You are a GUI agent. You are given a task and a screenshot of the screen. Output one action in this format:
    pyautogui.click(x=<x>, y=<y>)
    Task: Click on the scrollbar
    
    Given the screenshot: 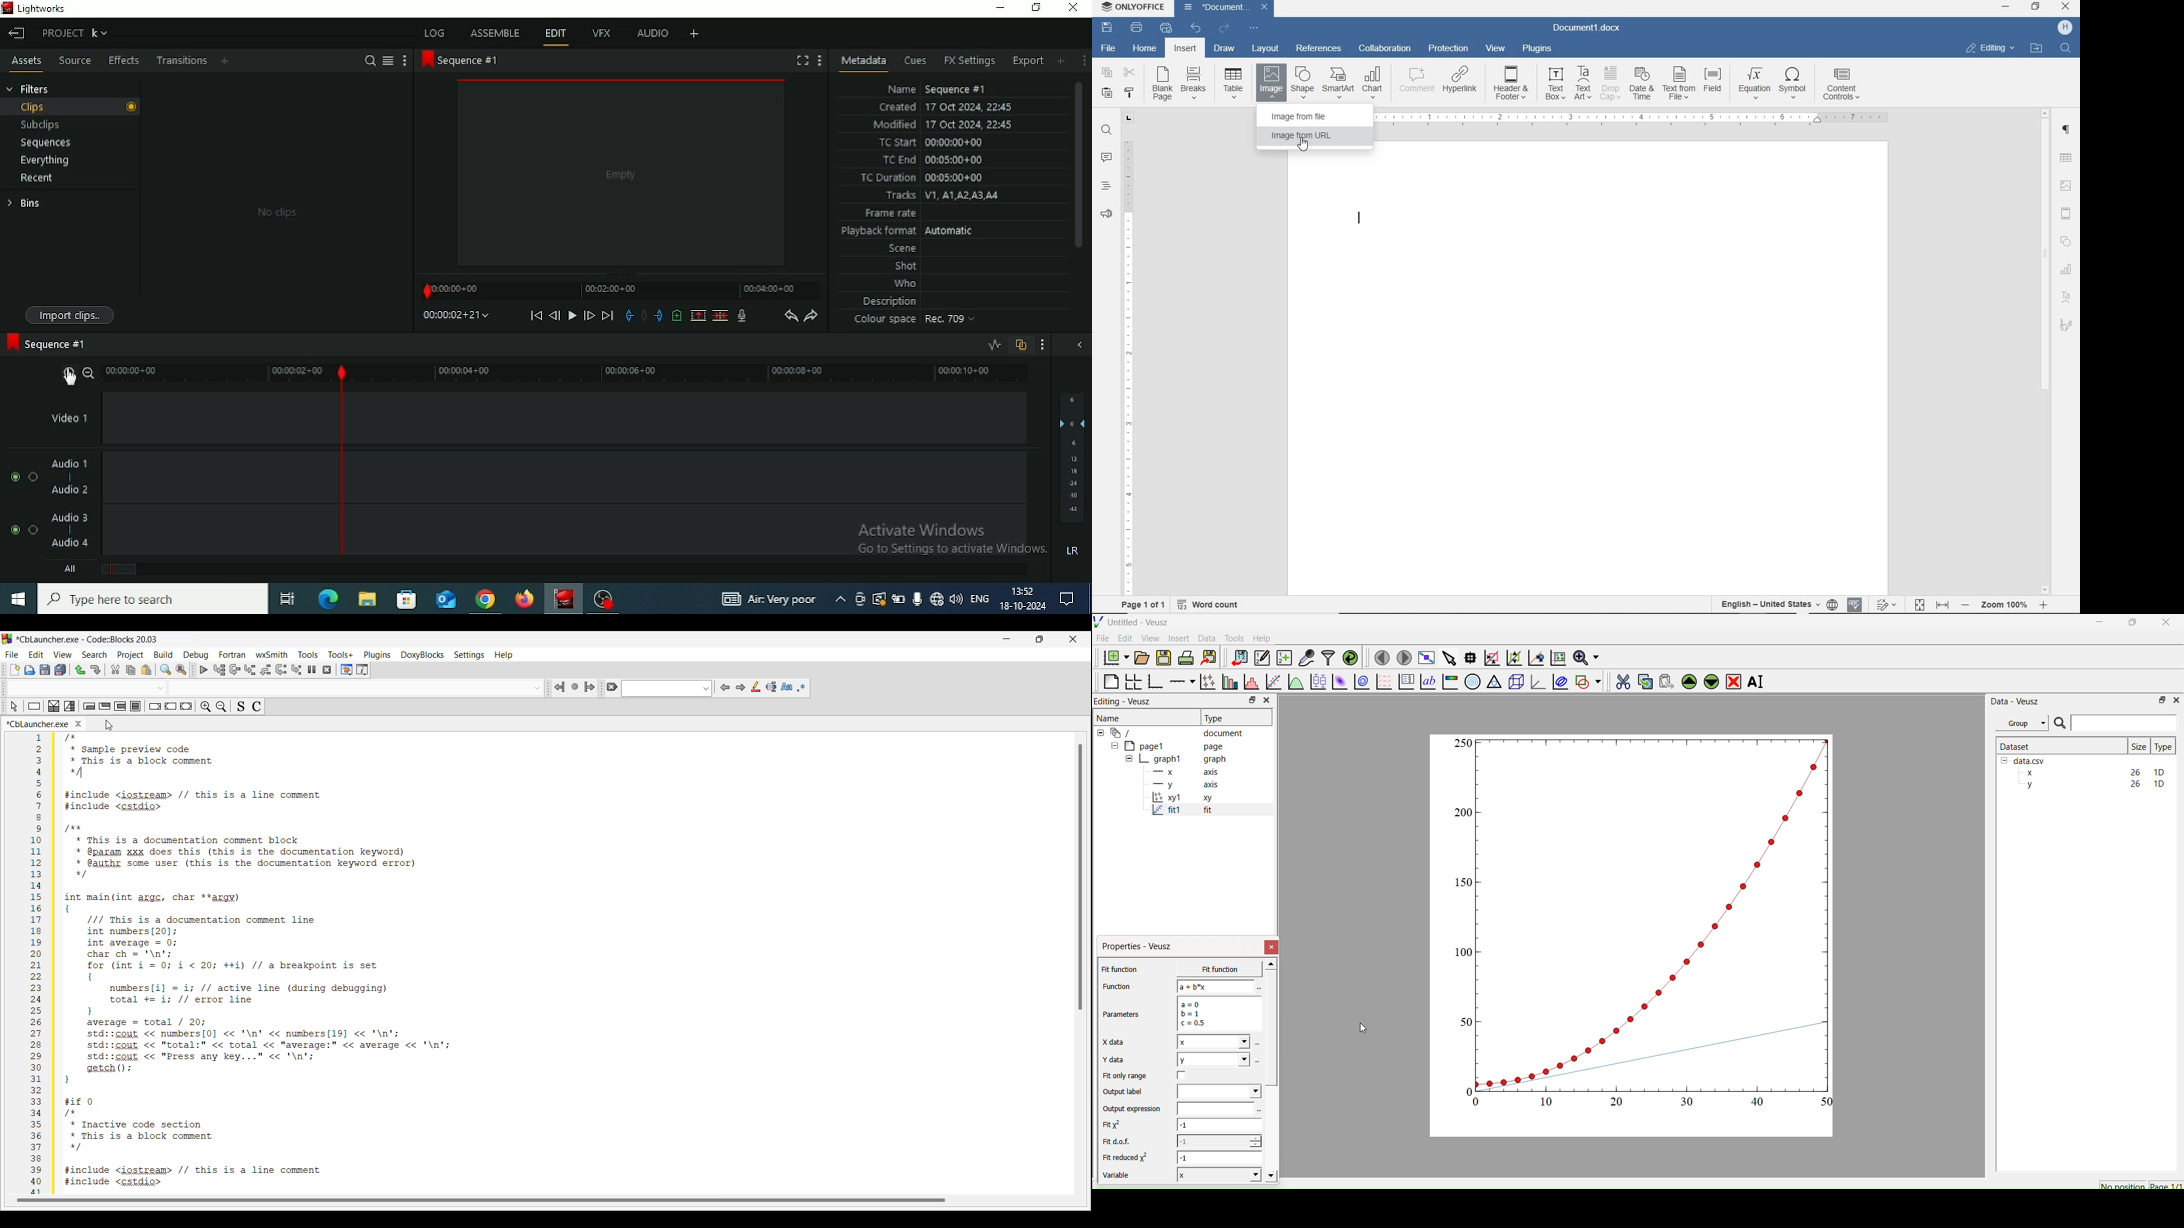 What is the action you would take?
    pyautogui.click(x=2044, y=352)
    